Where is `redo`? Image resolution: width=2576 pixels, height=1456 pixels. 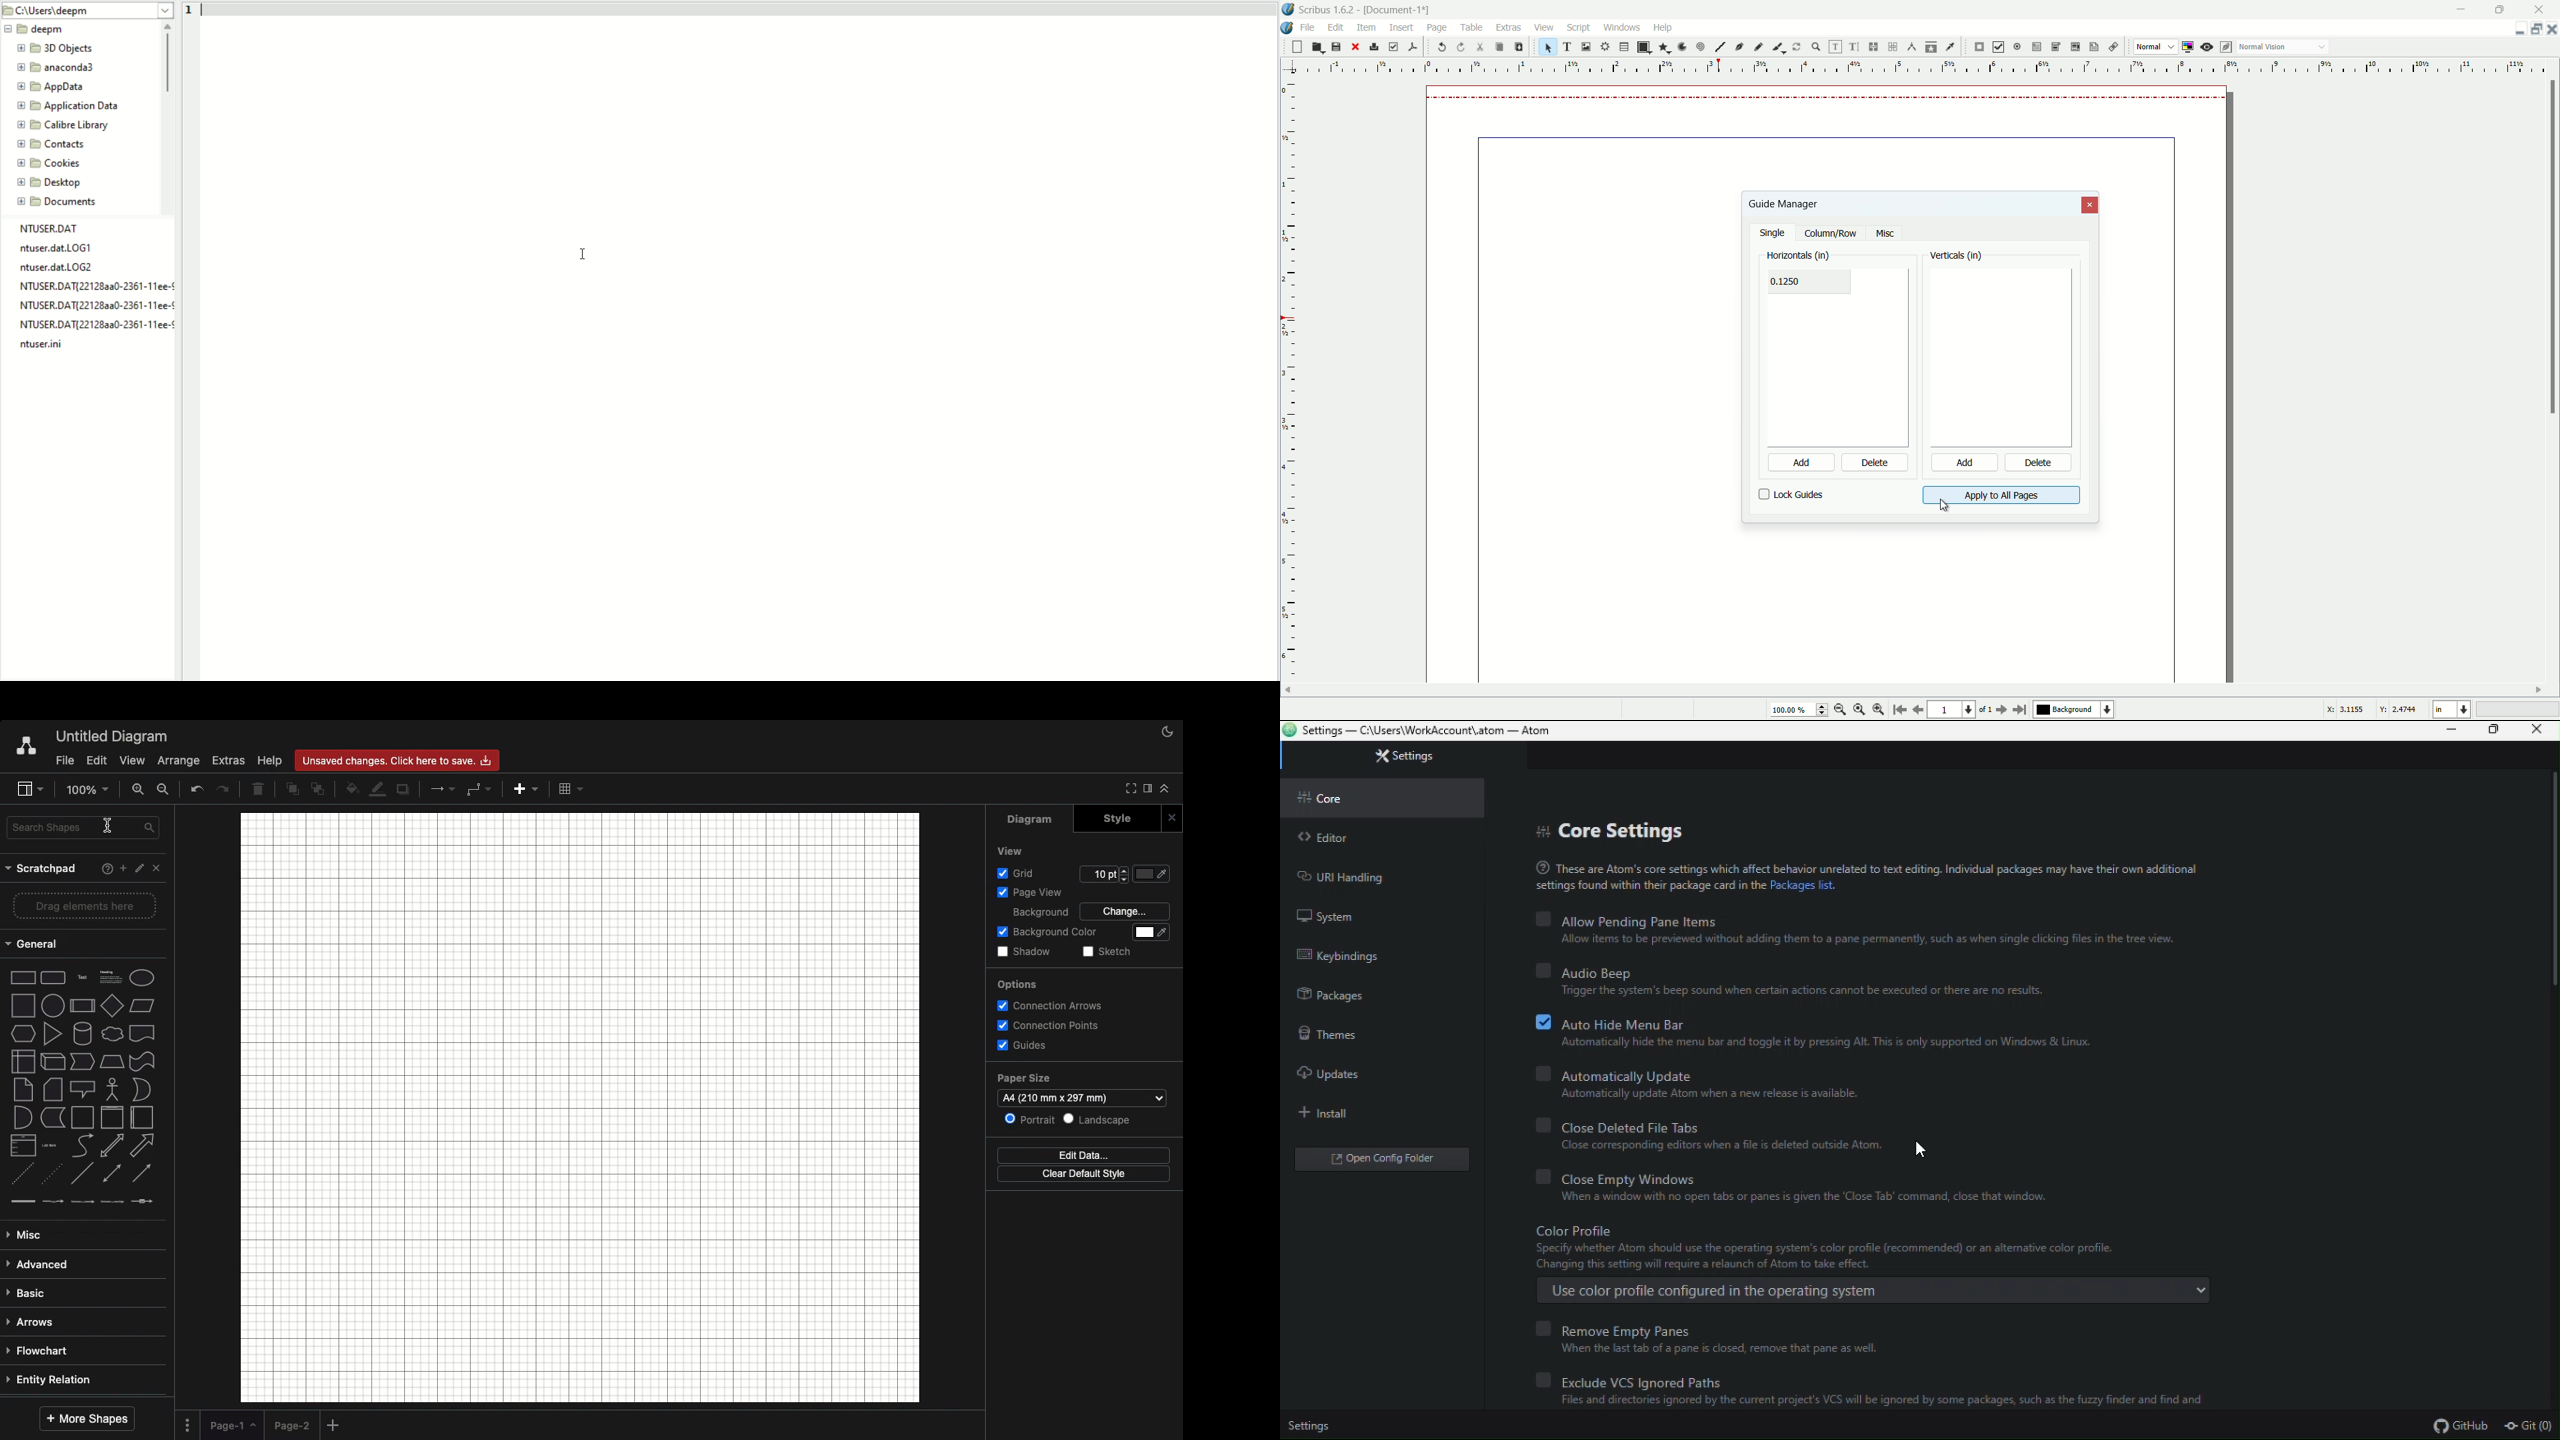 redo is located at coordinates (1462, 47).